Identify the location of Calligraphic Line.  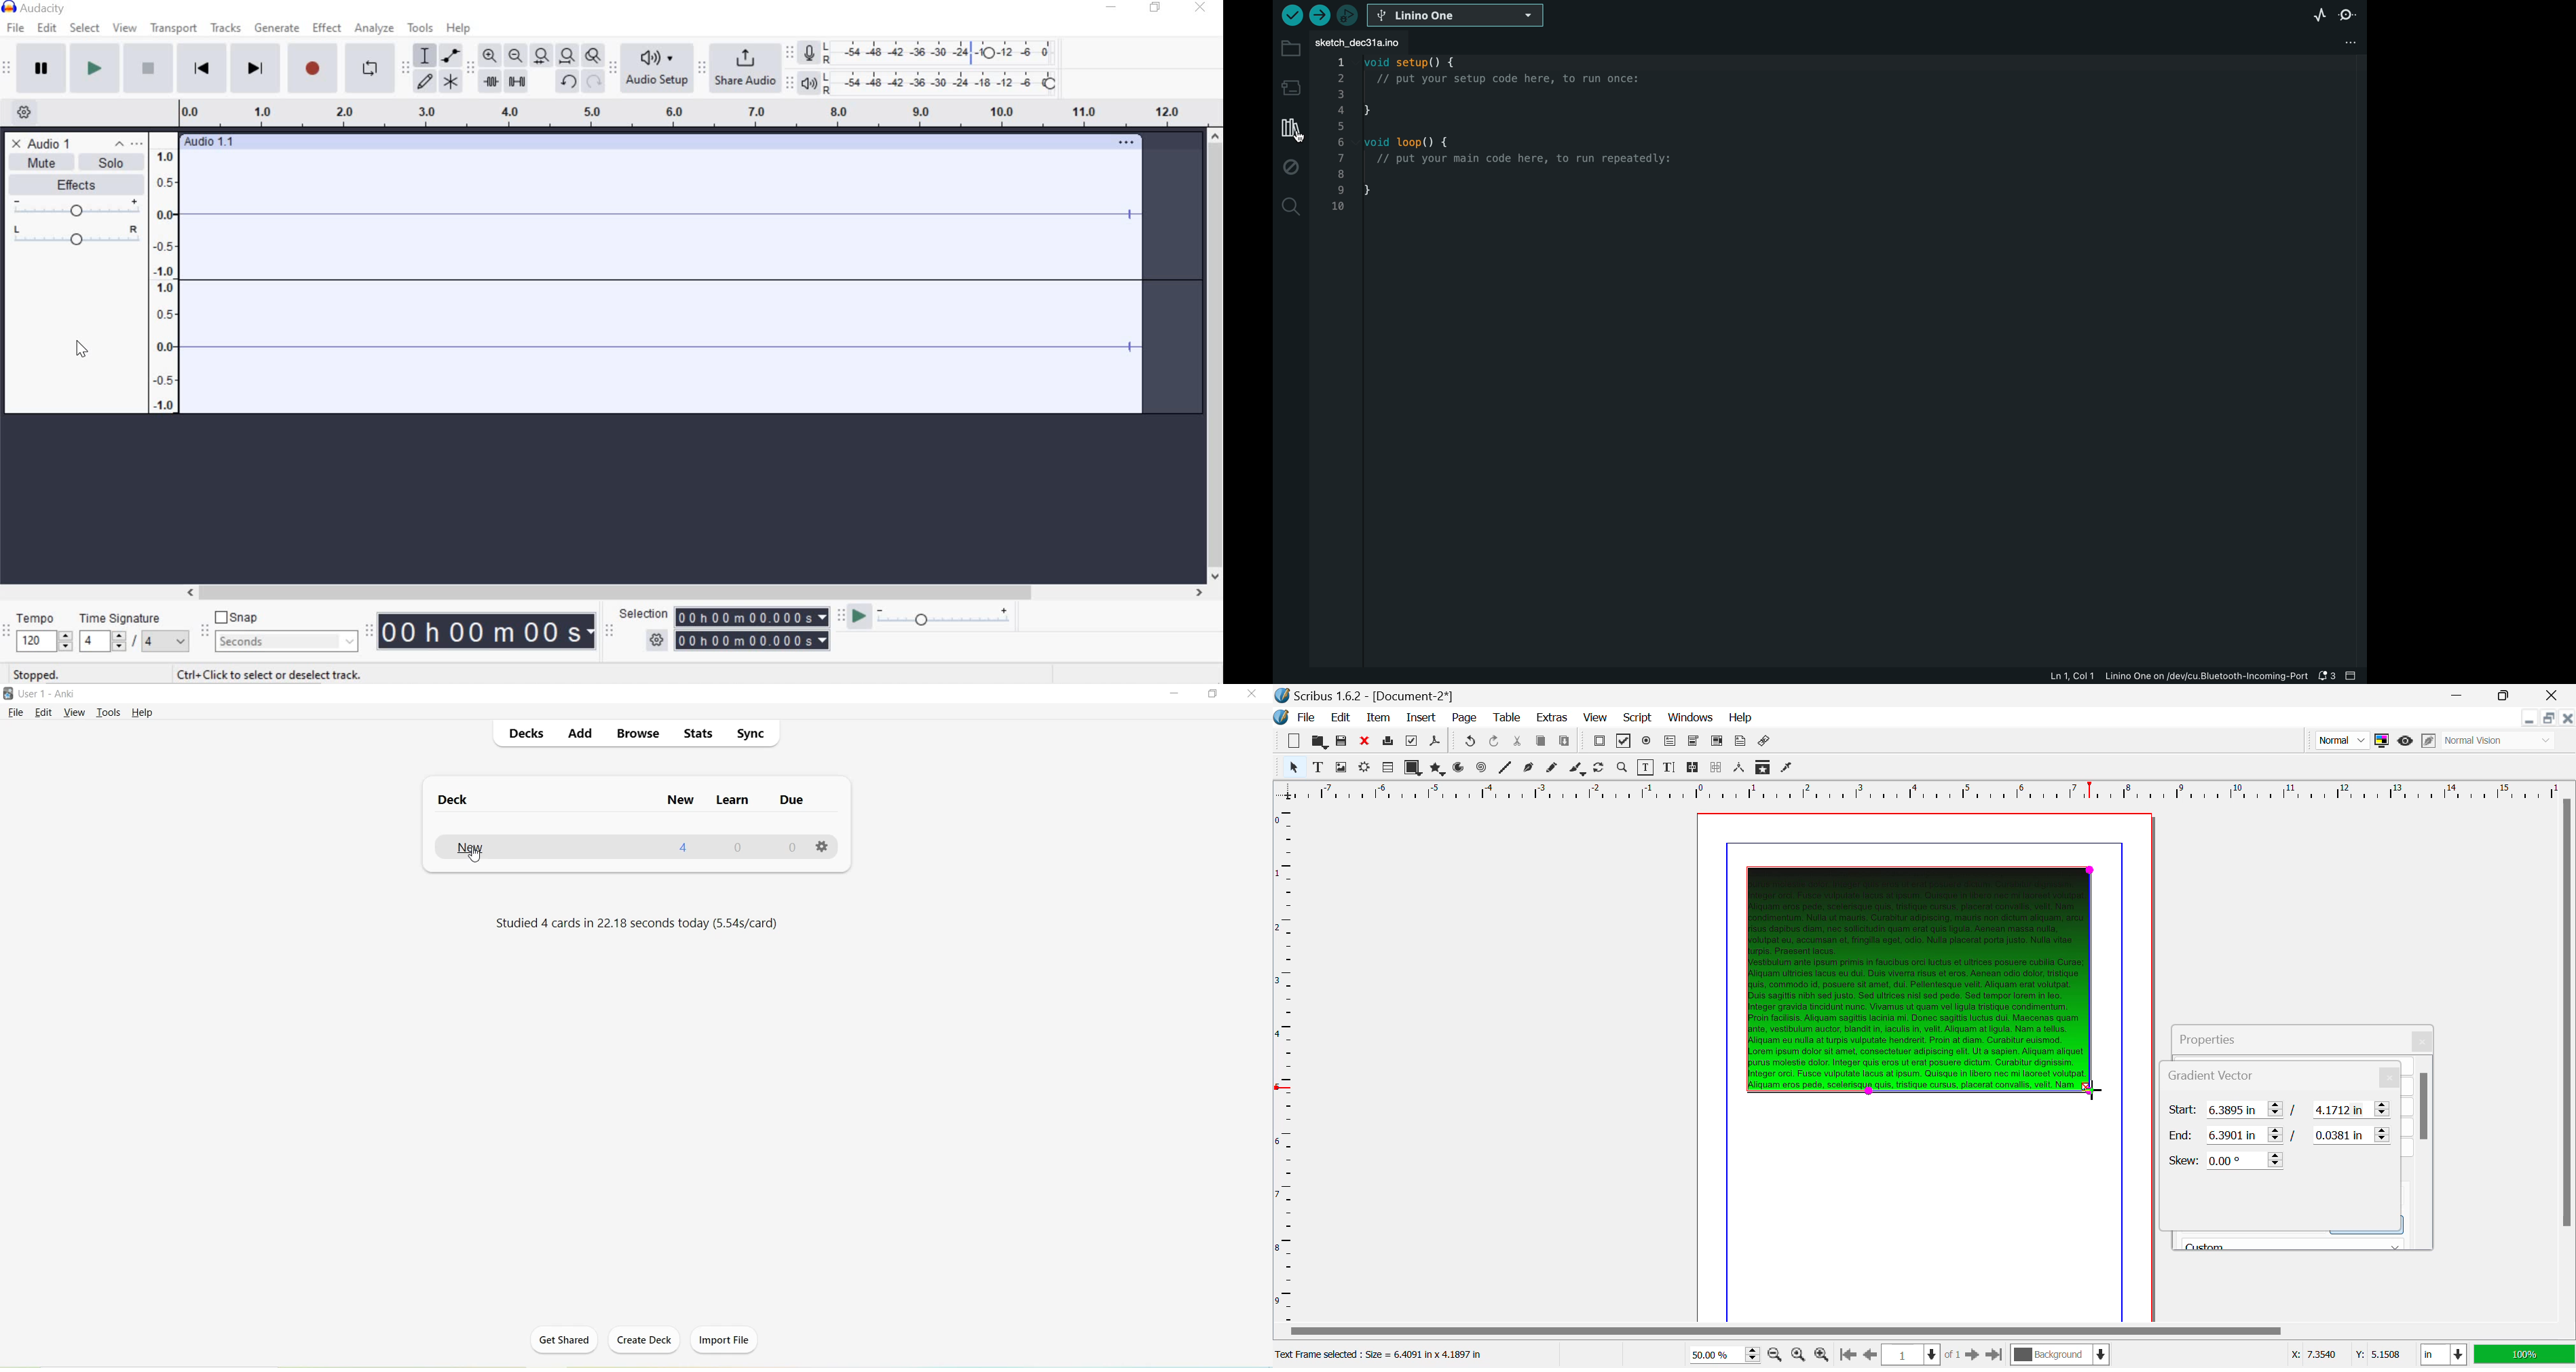
(1578, 770).